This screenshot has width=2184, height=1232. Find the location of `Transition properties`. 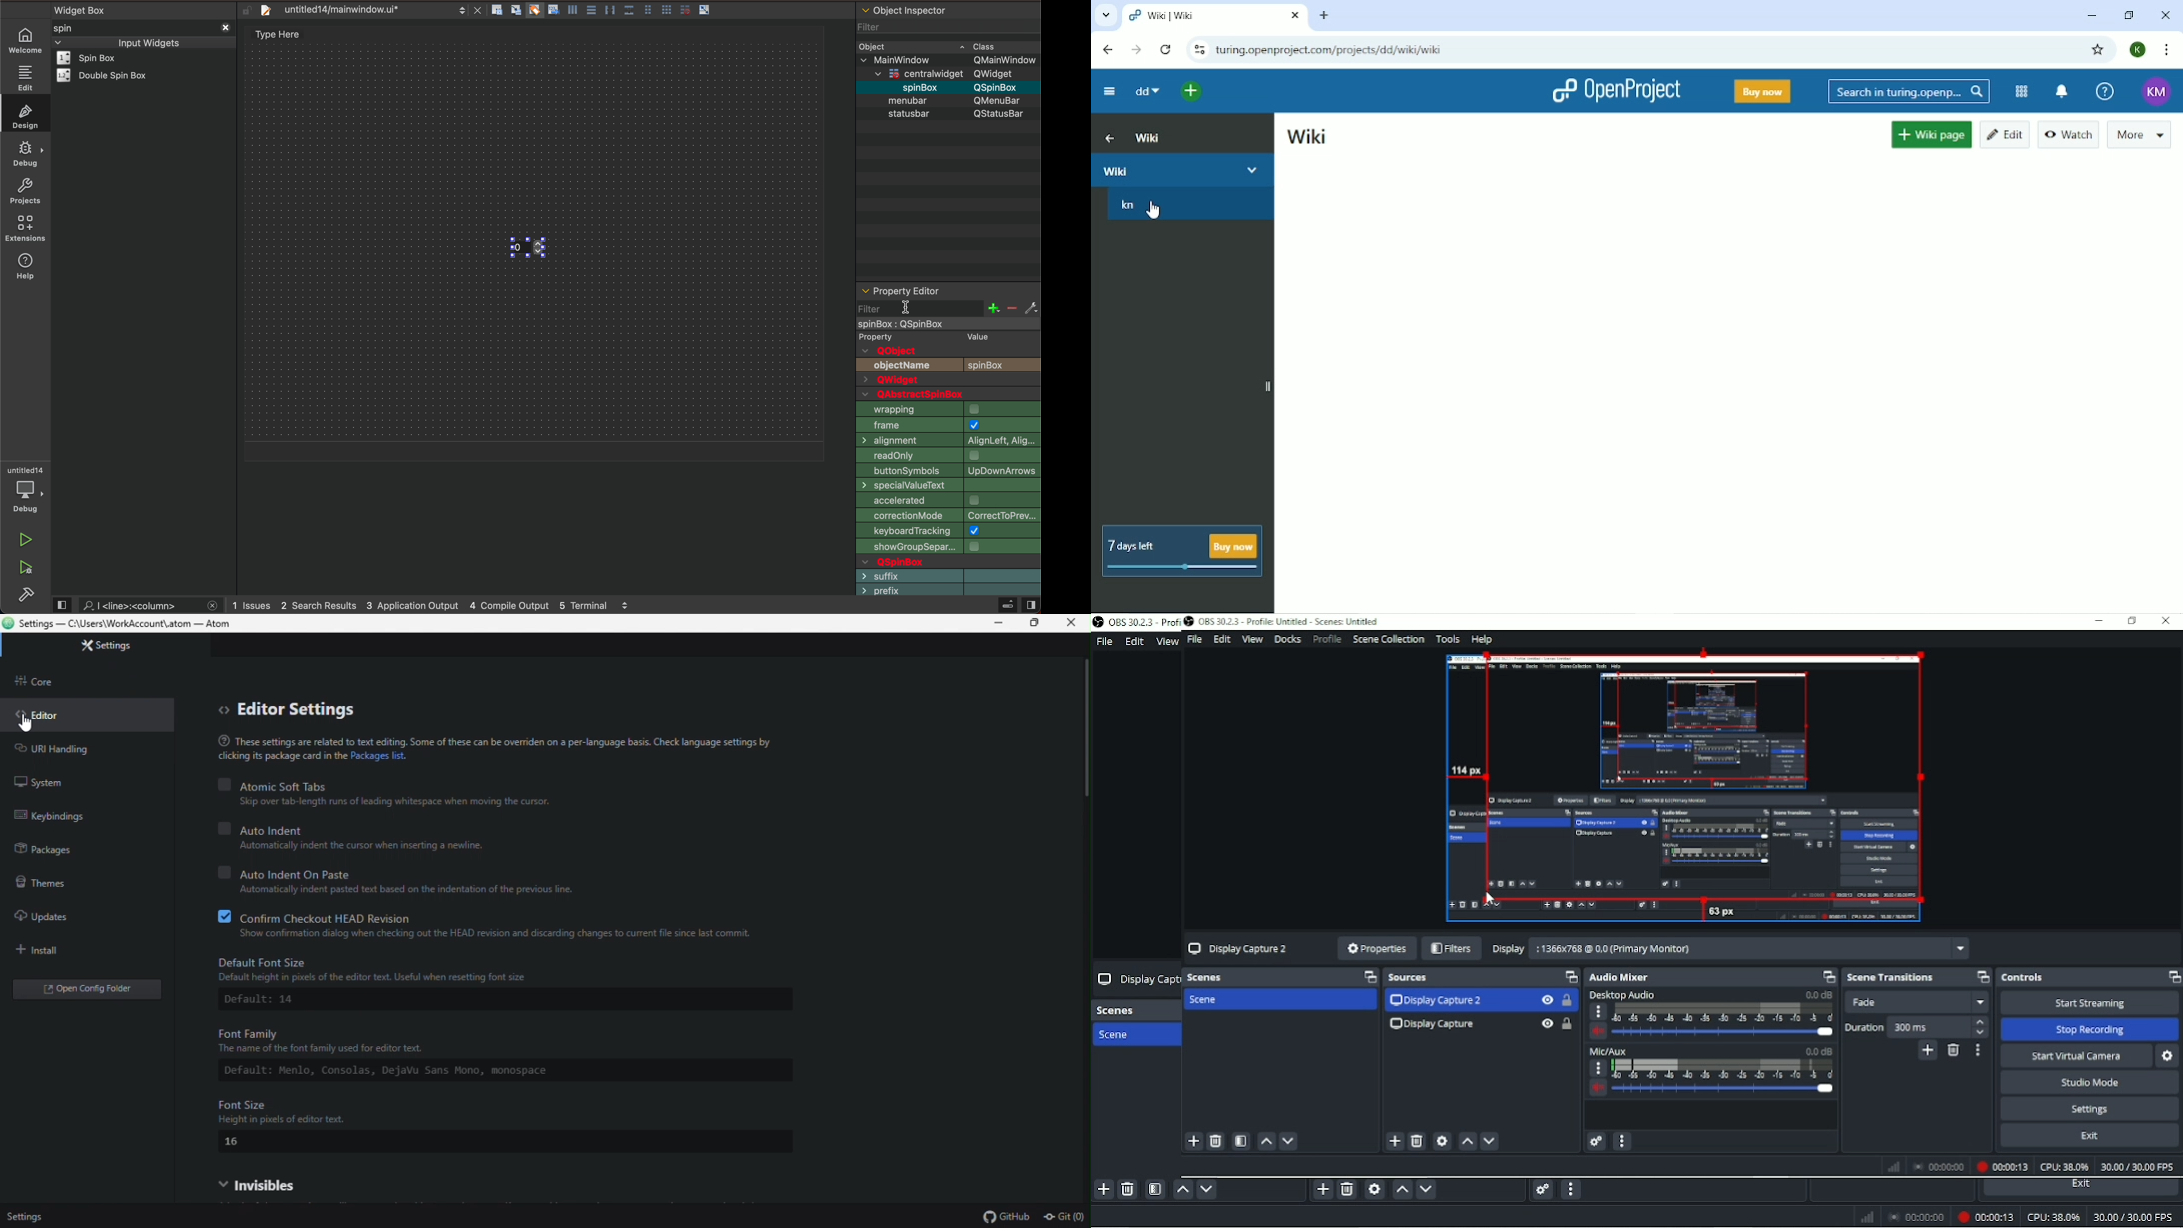

Transition properties is located at coordinates (1979, 1052).